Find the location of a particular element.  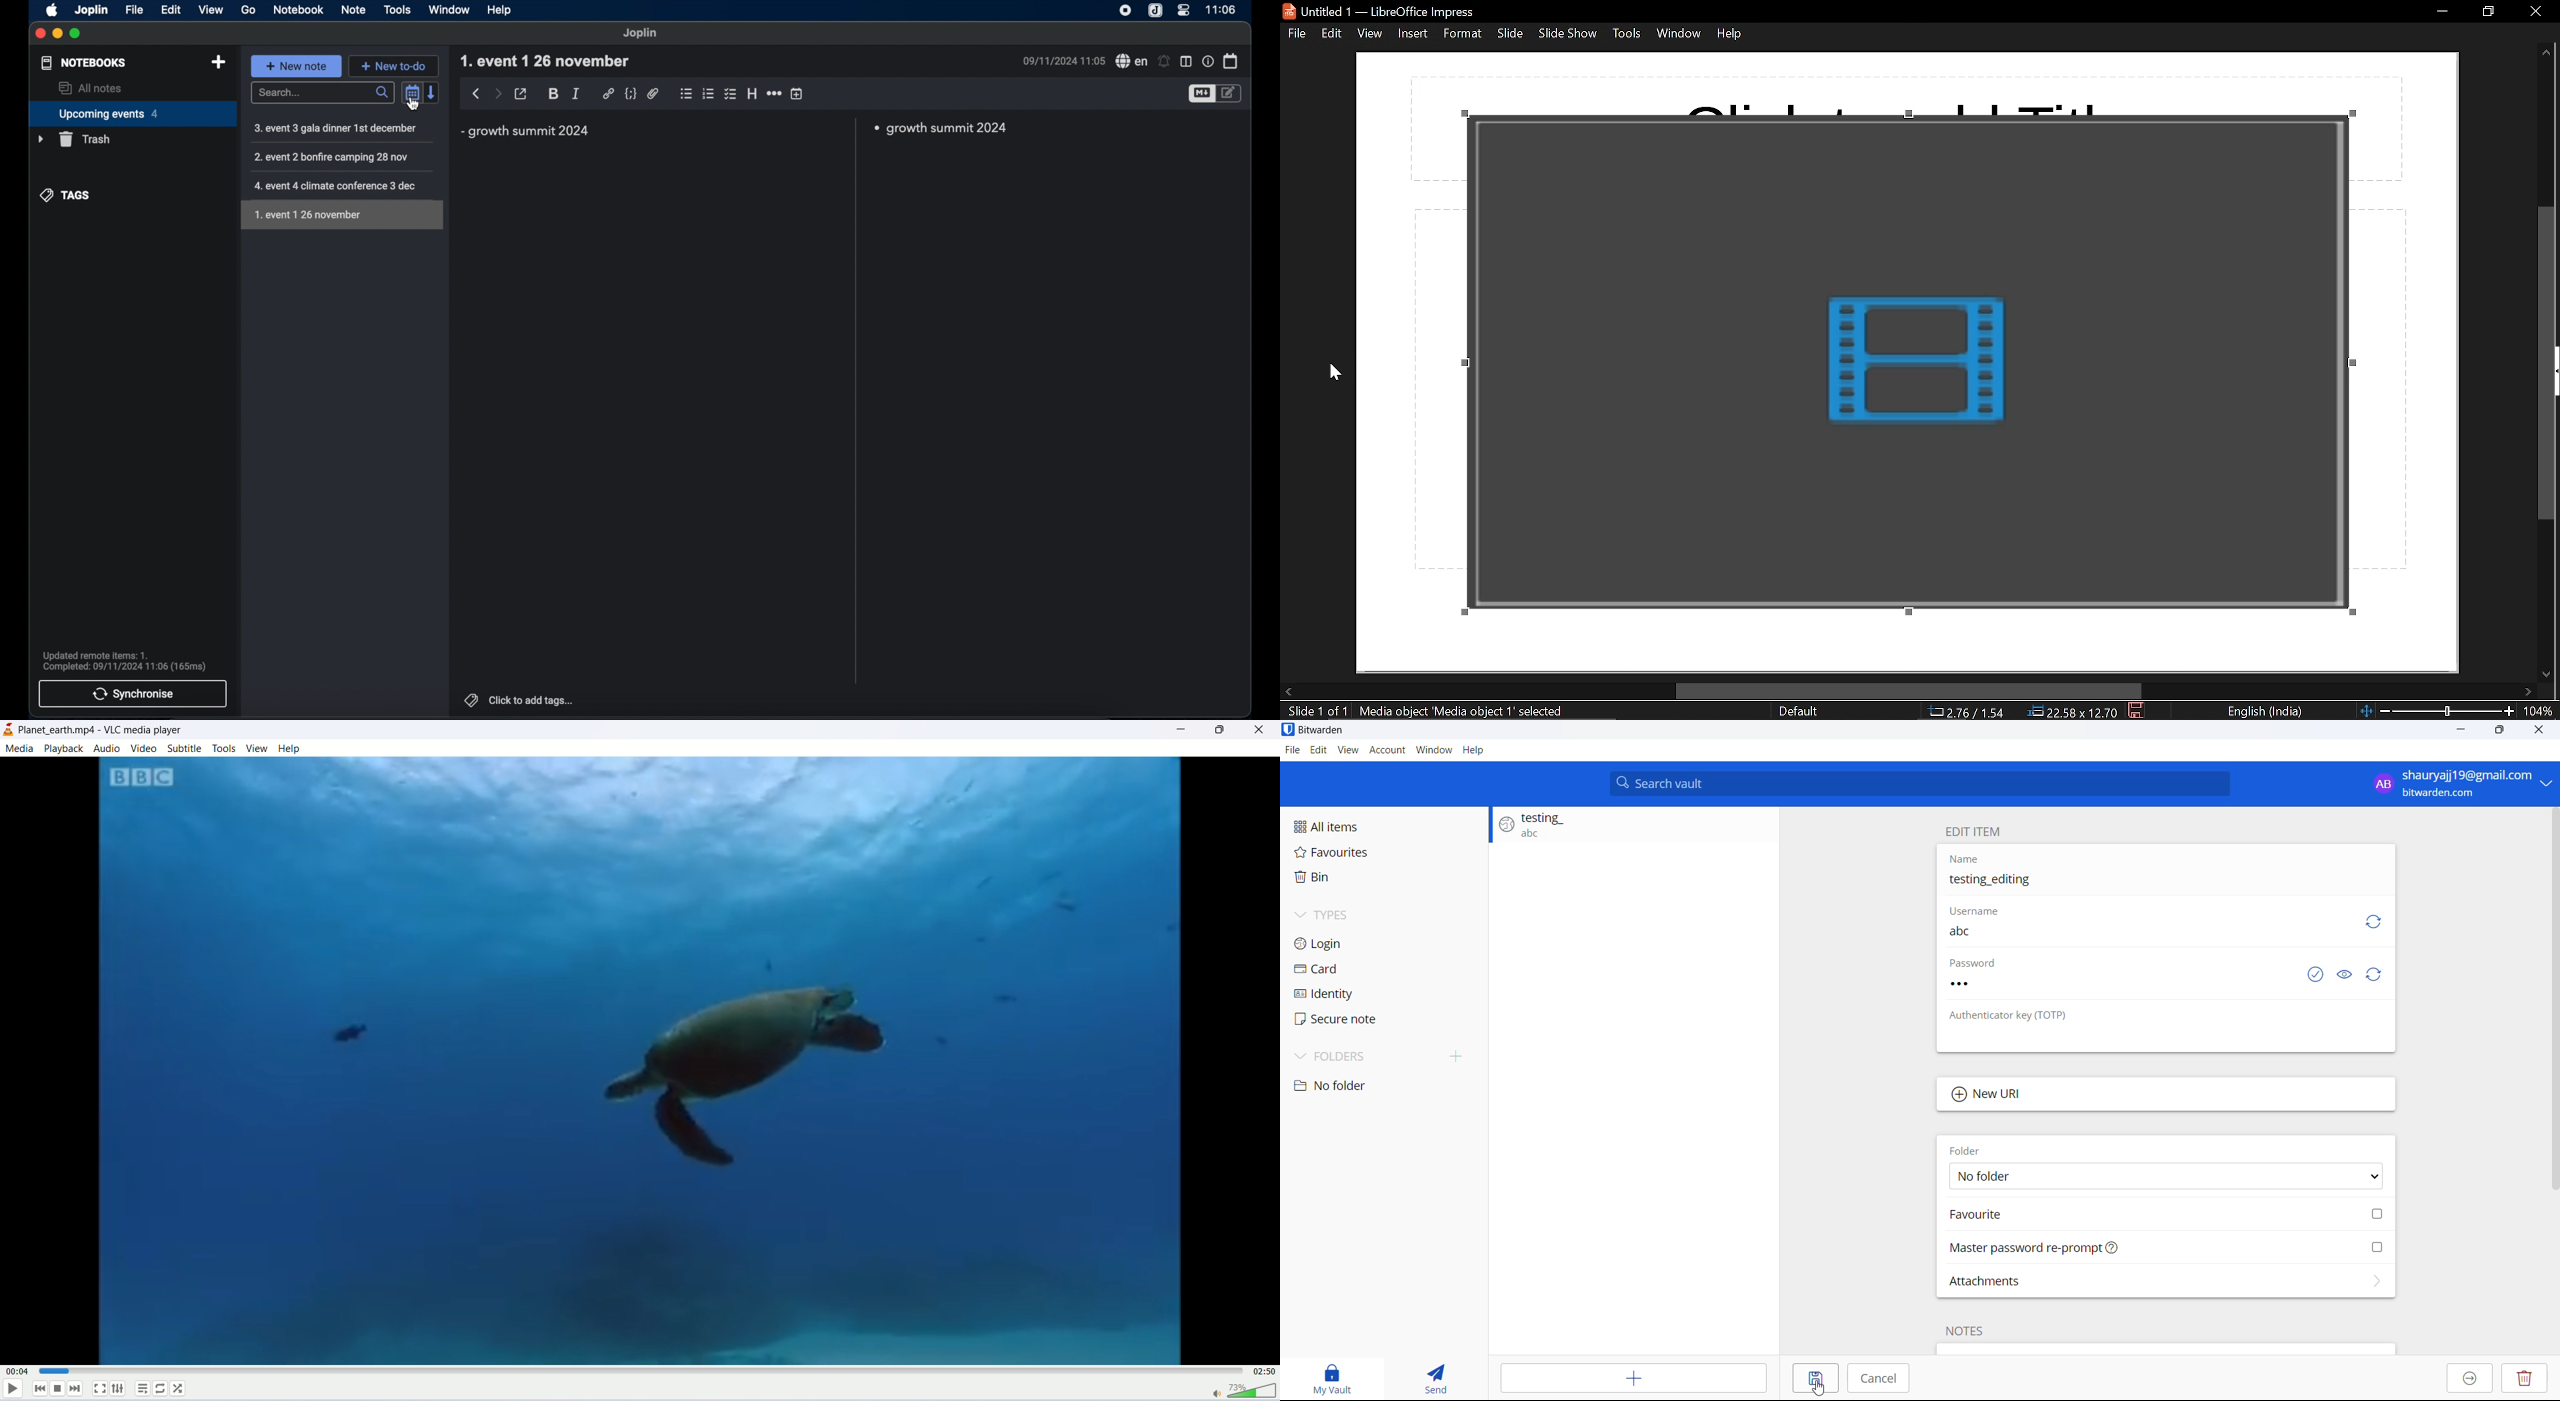

bold is located at coordinates (553, 94).